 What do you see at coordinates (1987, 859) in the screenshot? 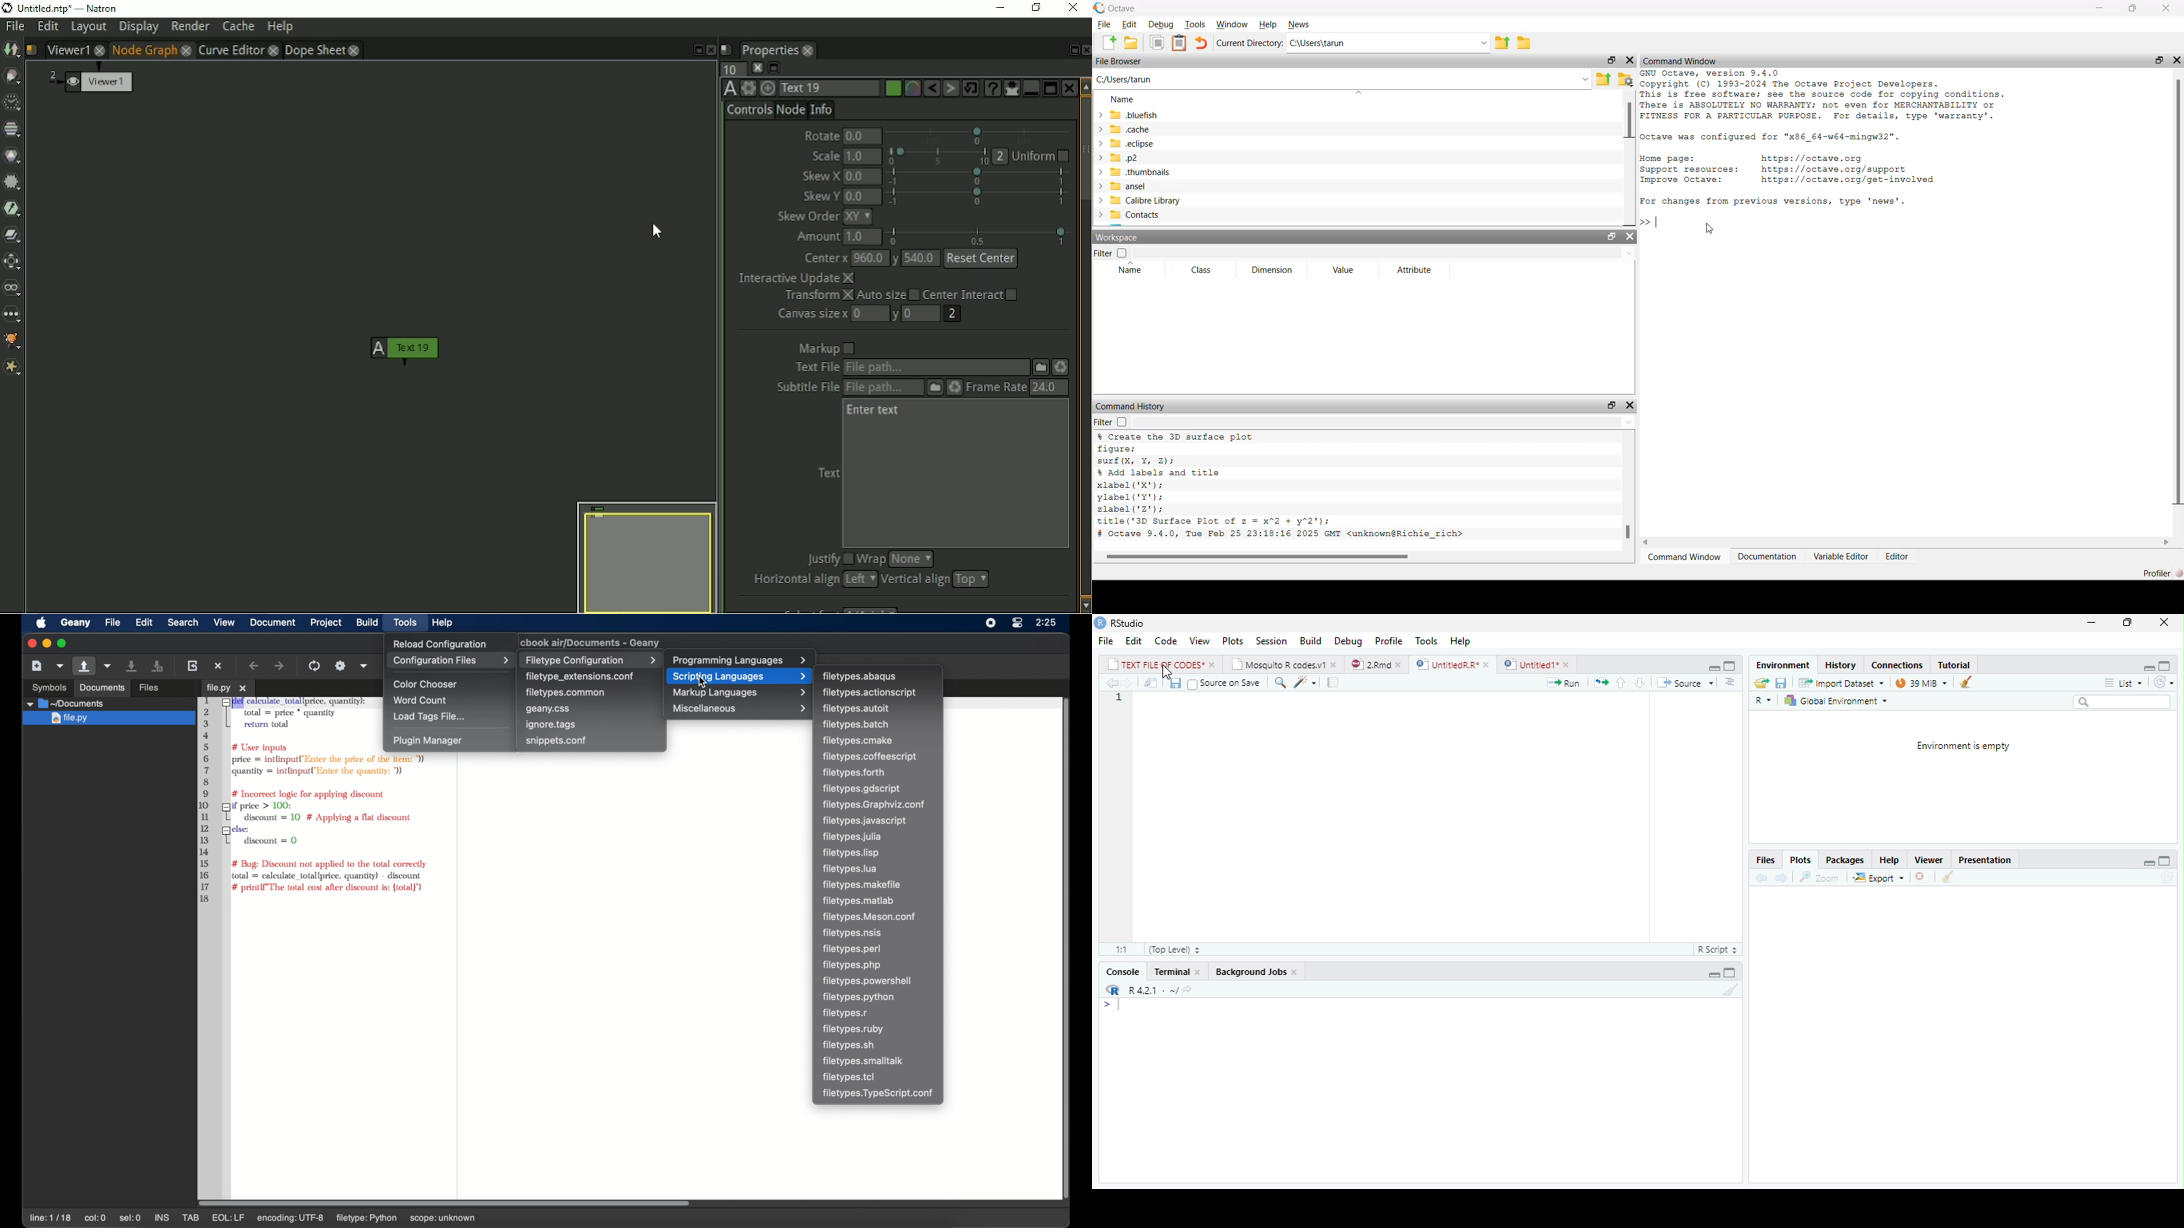
I see `Presentation` at bounding box center [1987, 859].